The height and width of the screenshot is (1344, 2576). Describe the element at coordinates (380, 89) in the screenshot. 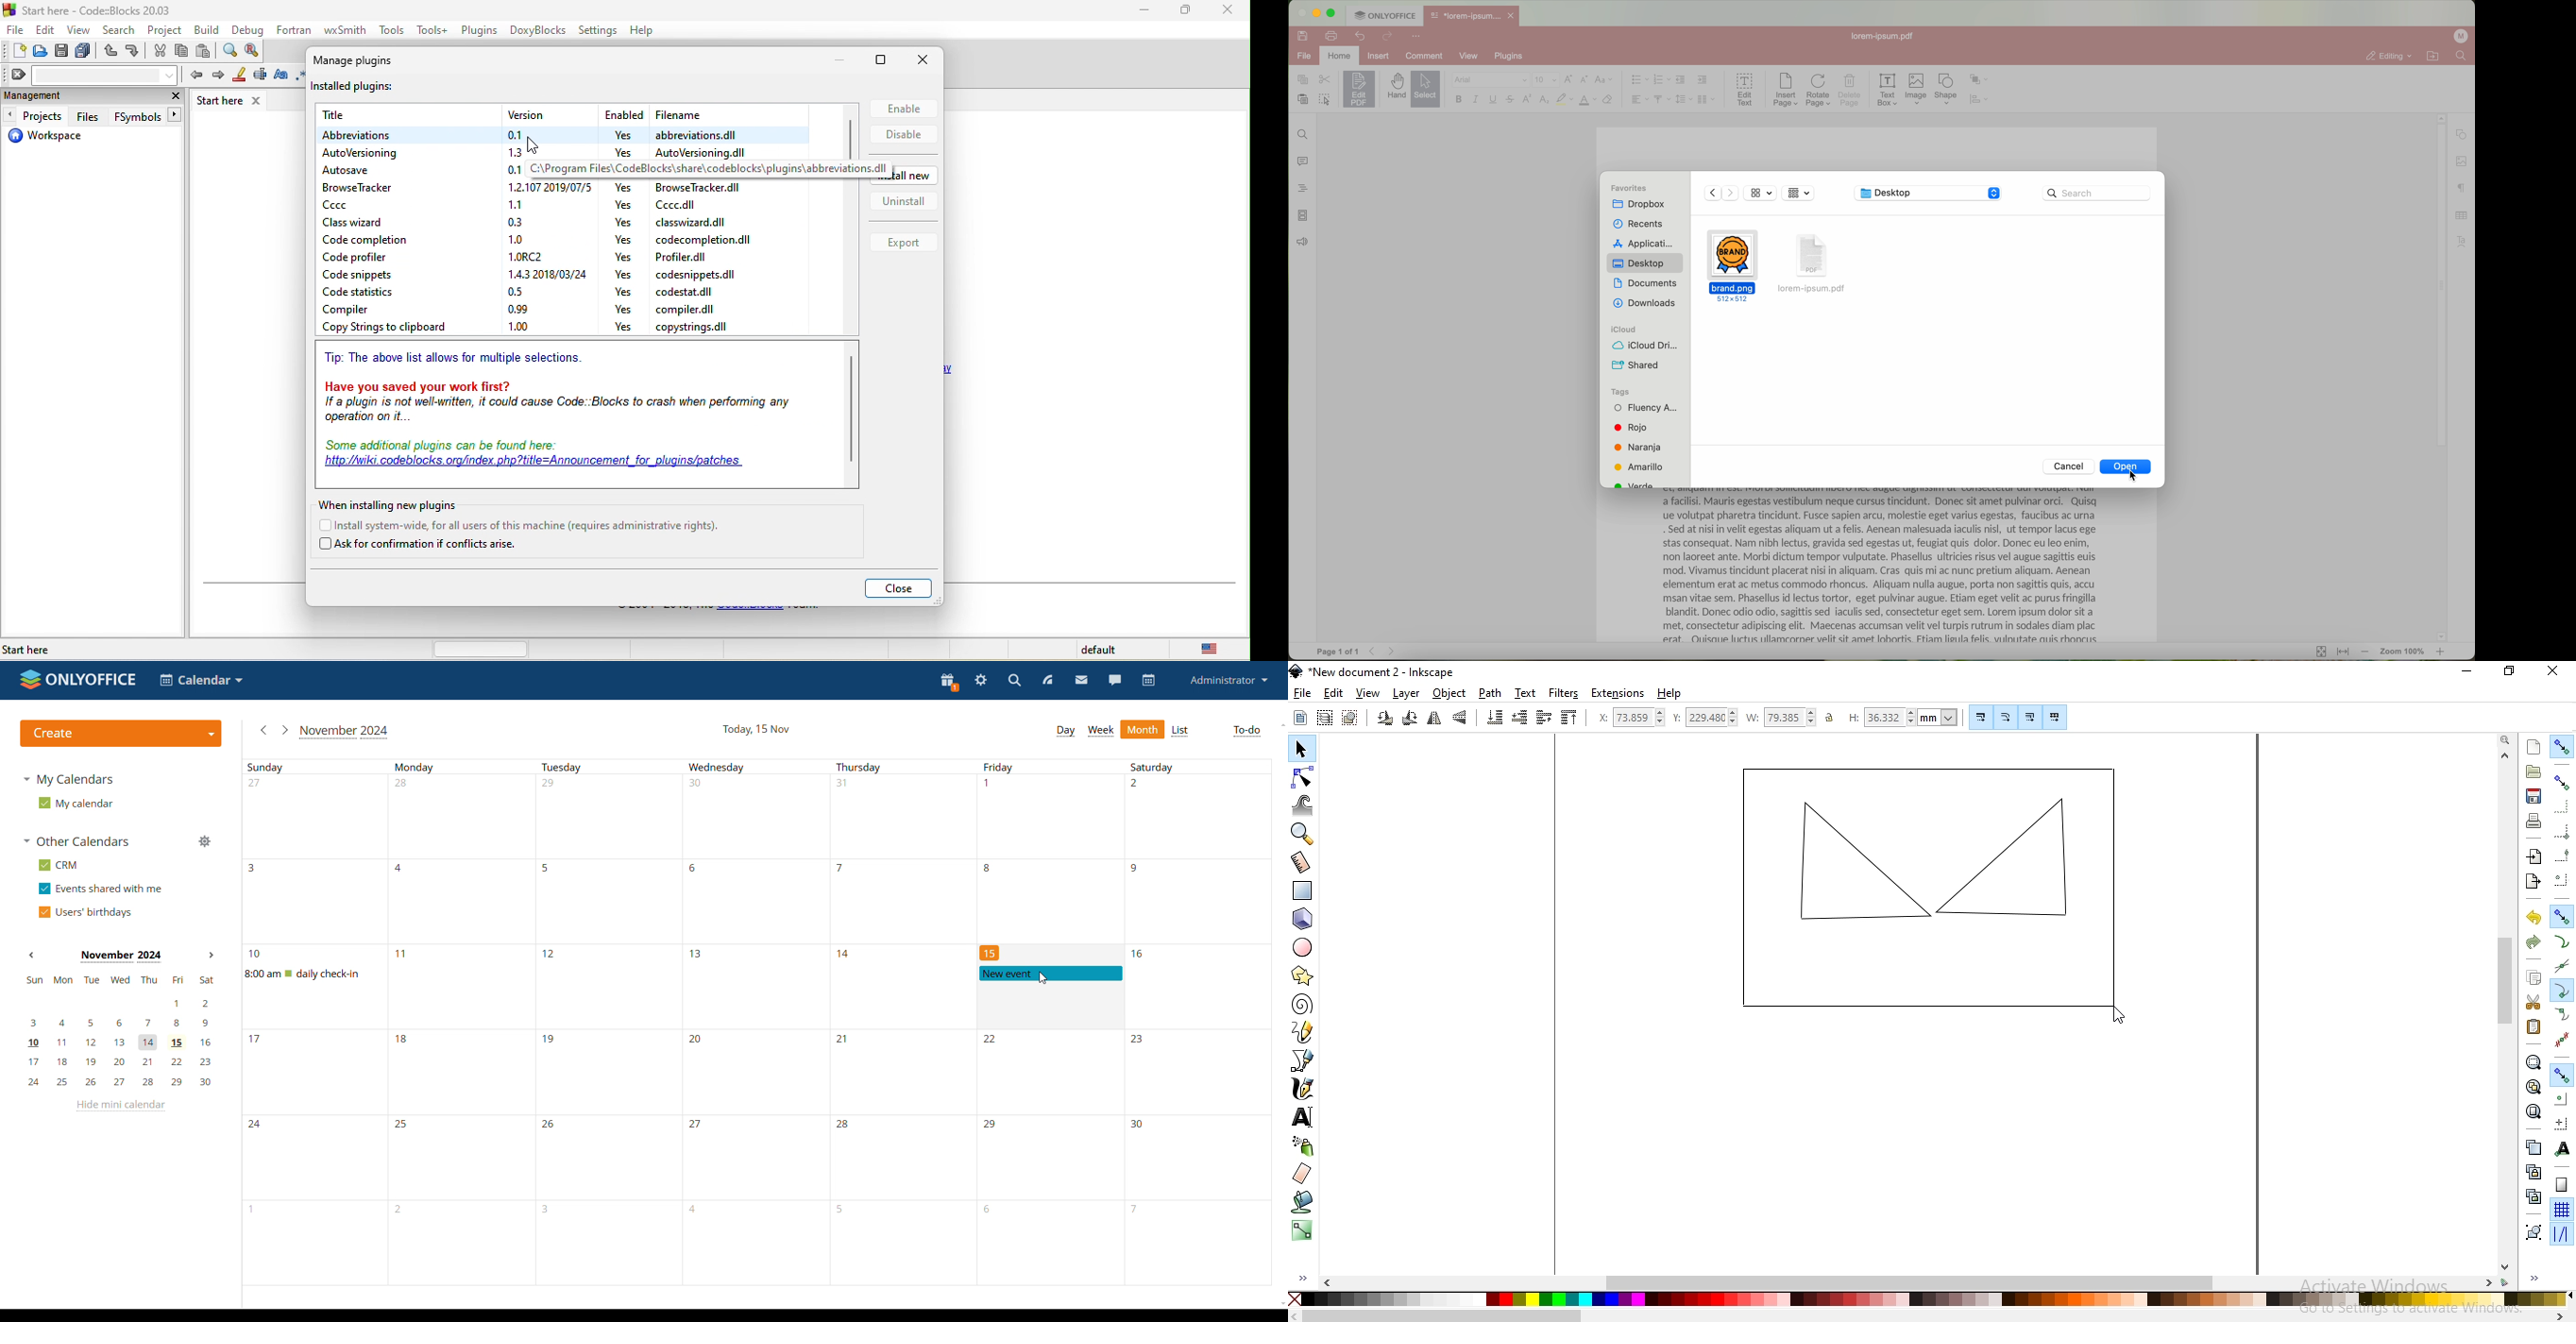

I see `installed plugins` at that location.